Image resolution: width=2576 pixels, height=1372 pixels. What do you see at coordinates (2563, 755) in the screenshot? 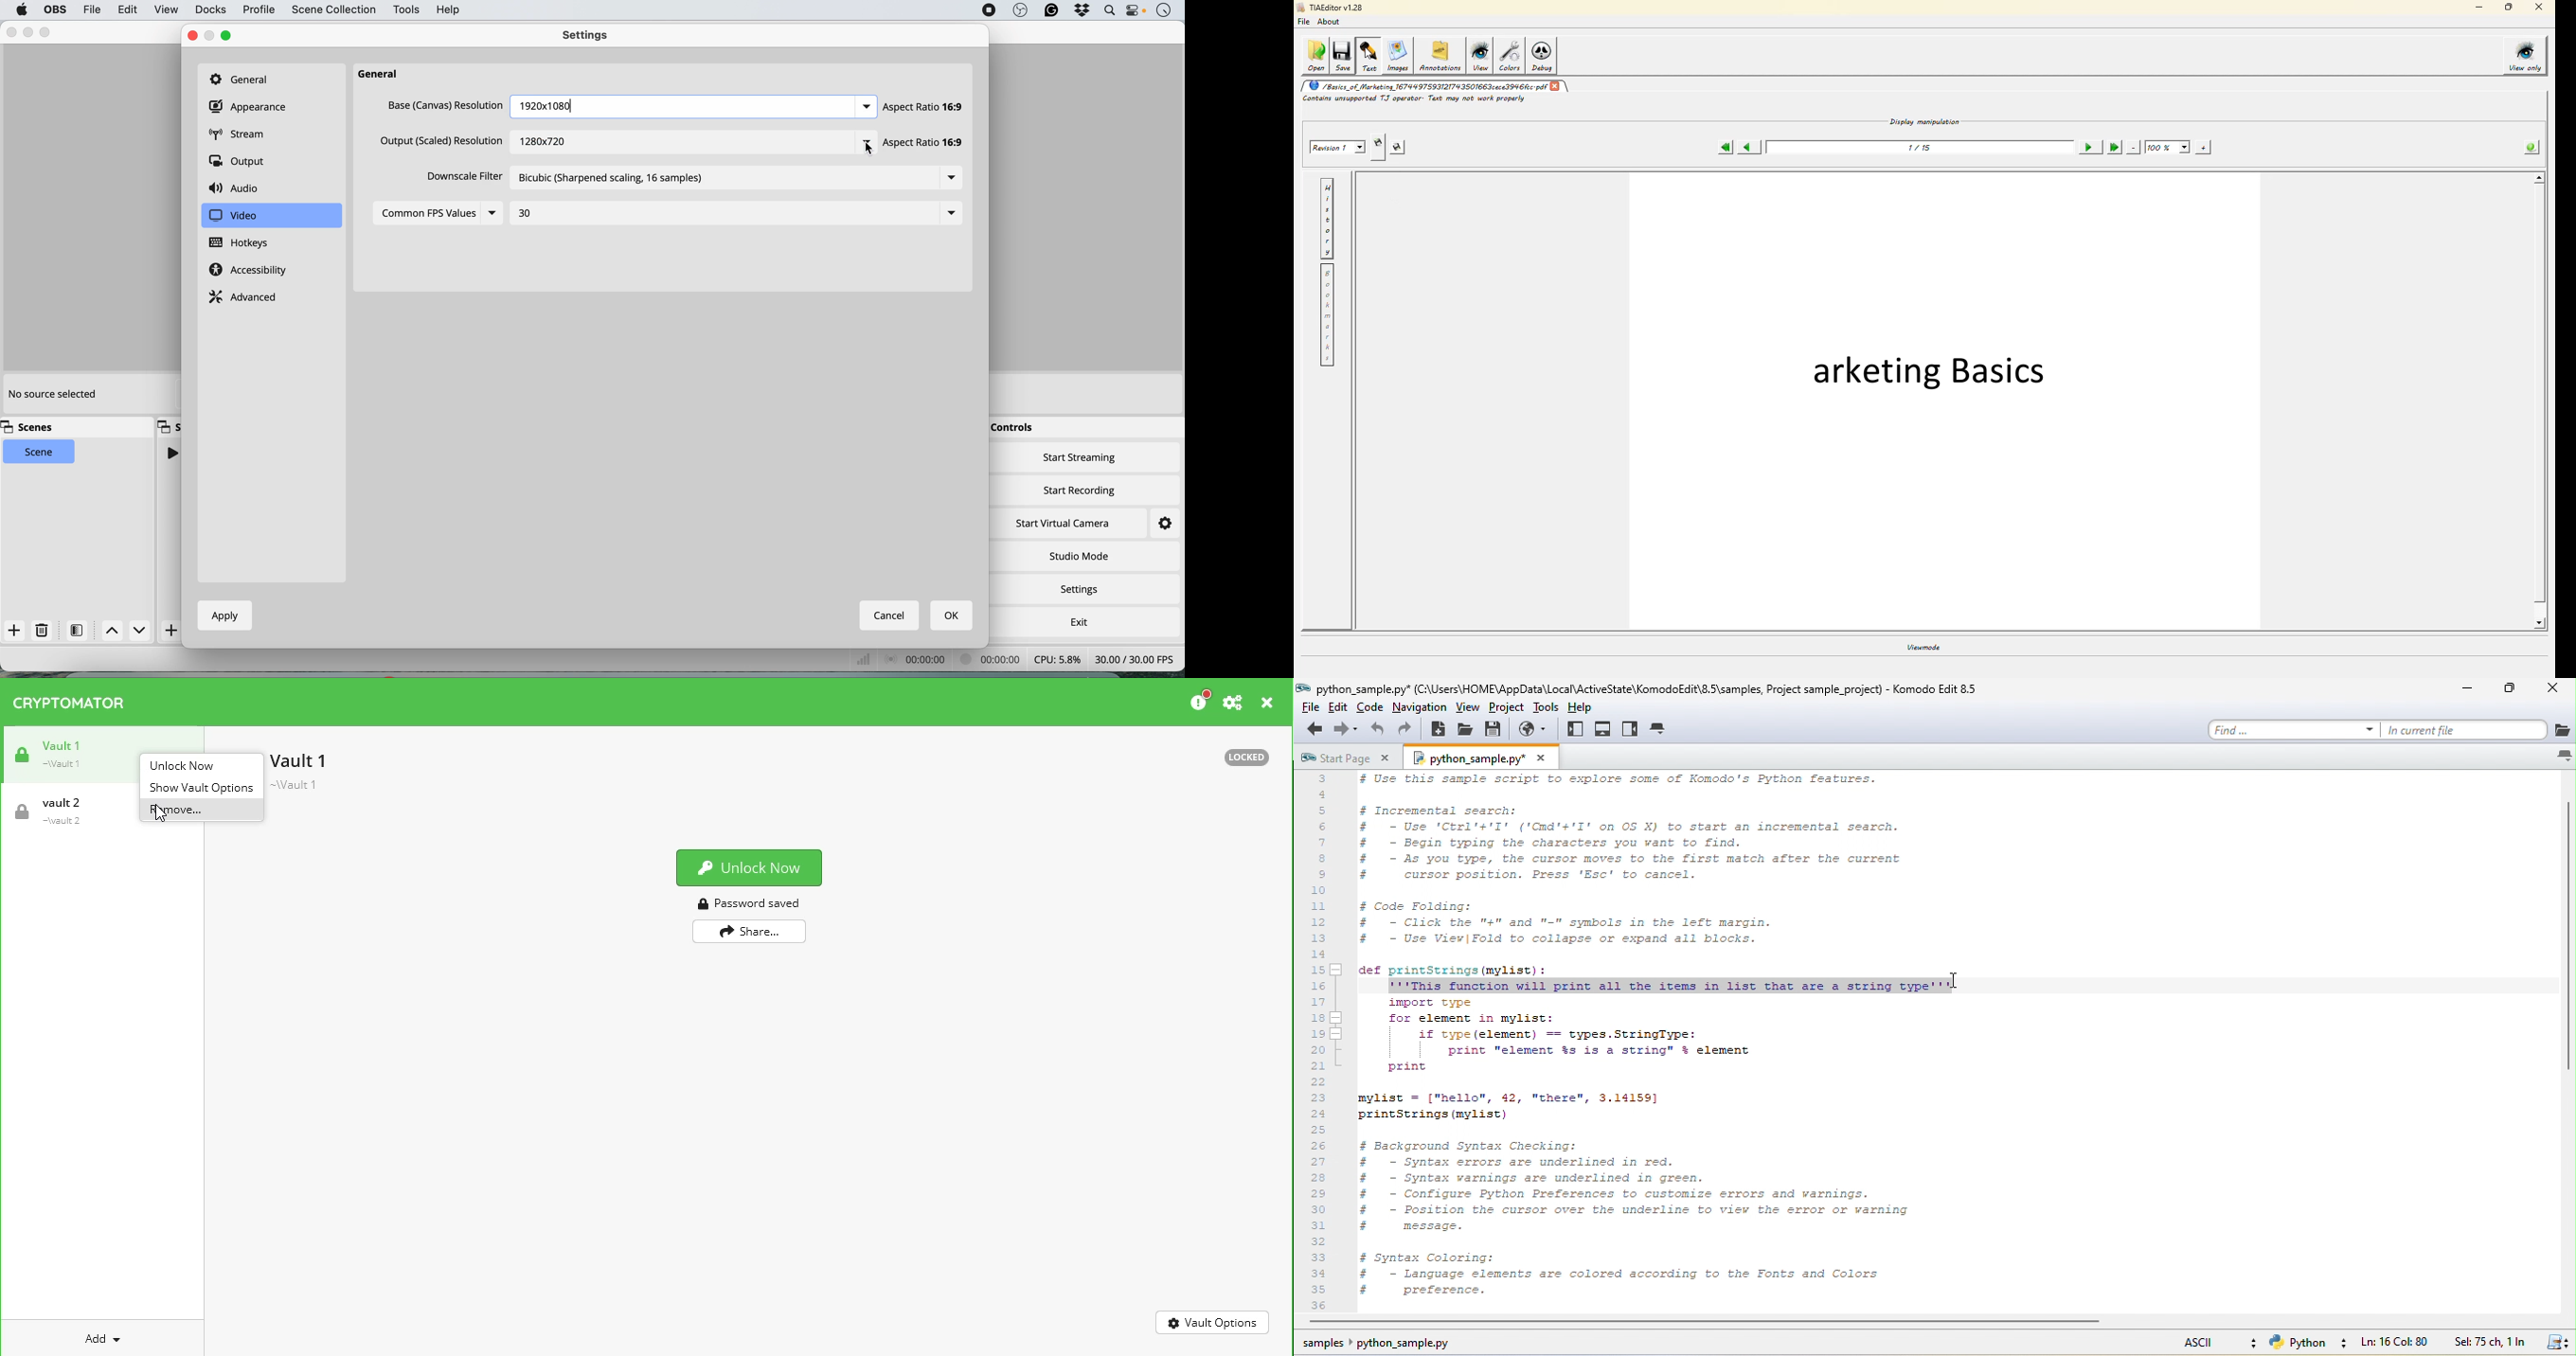
I see `icon` at bounding box center [2563, 755].